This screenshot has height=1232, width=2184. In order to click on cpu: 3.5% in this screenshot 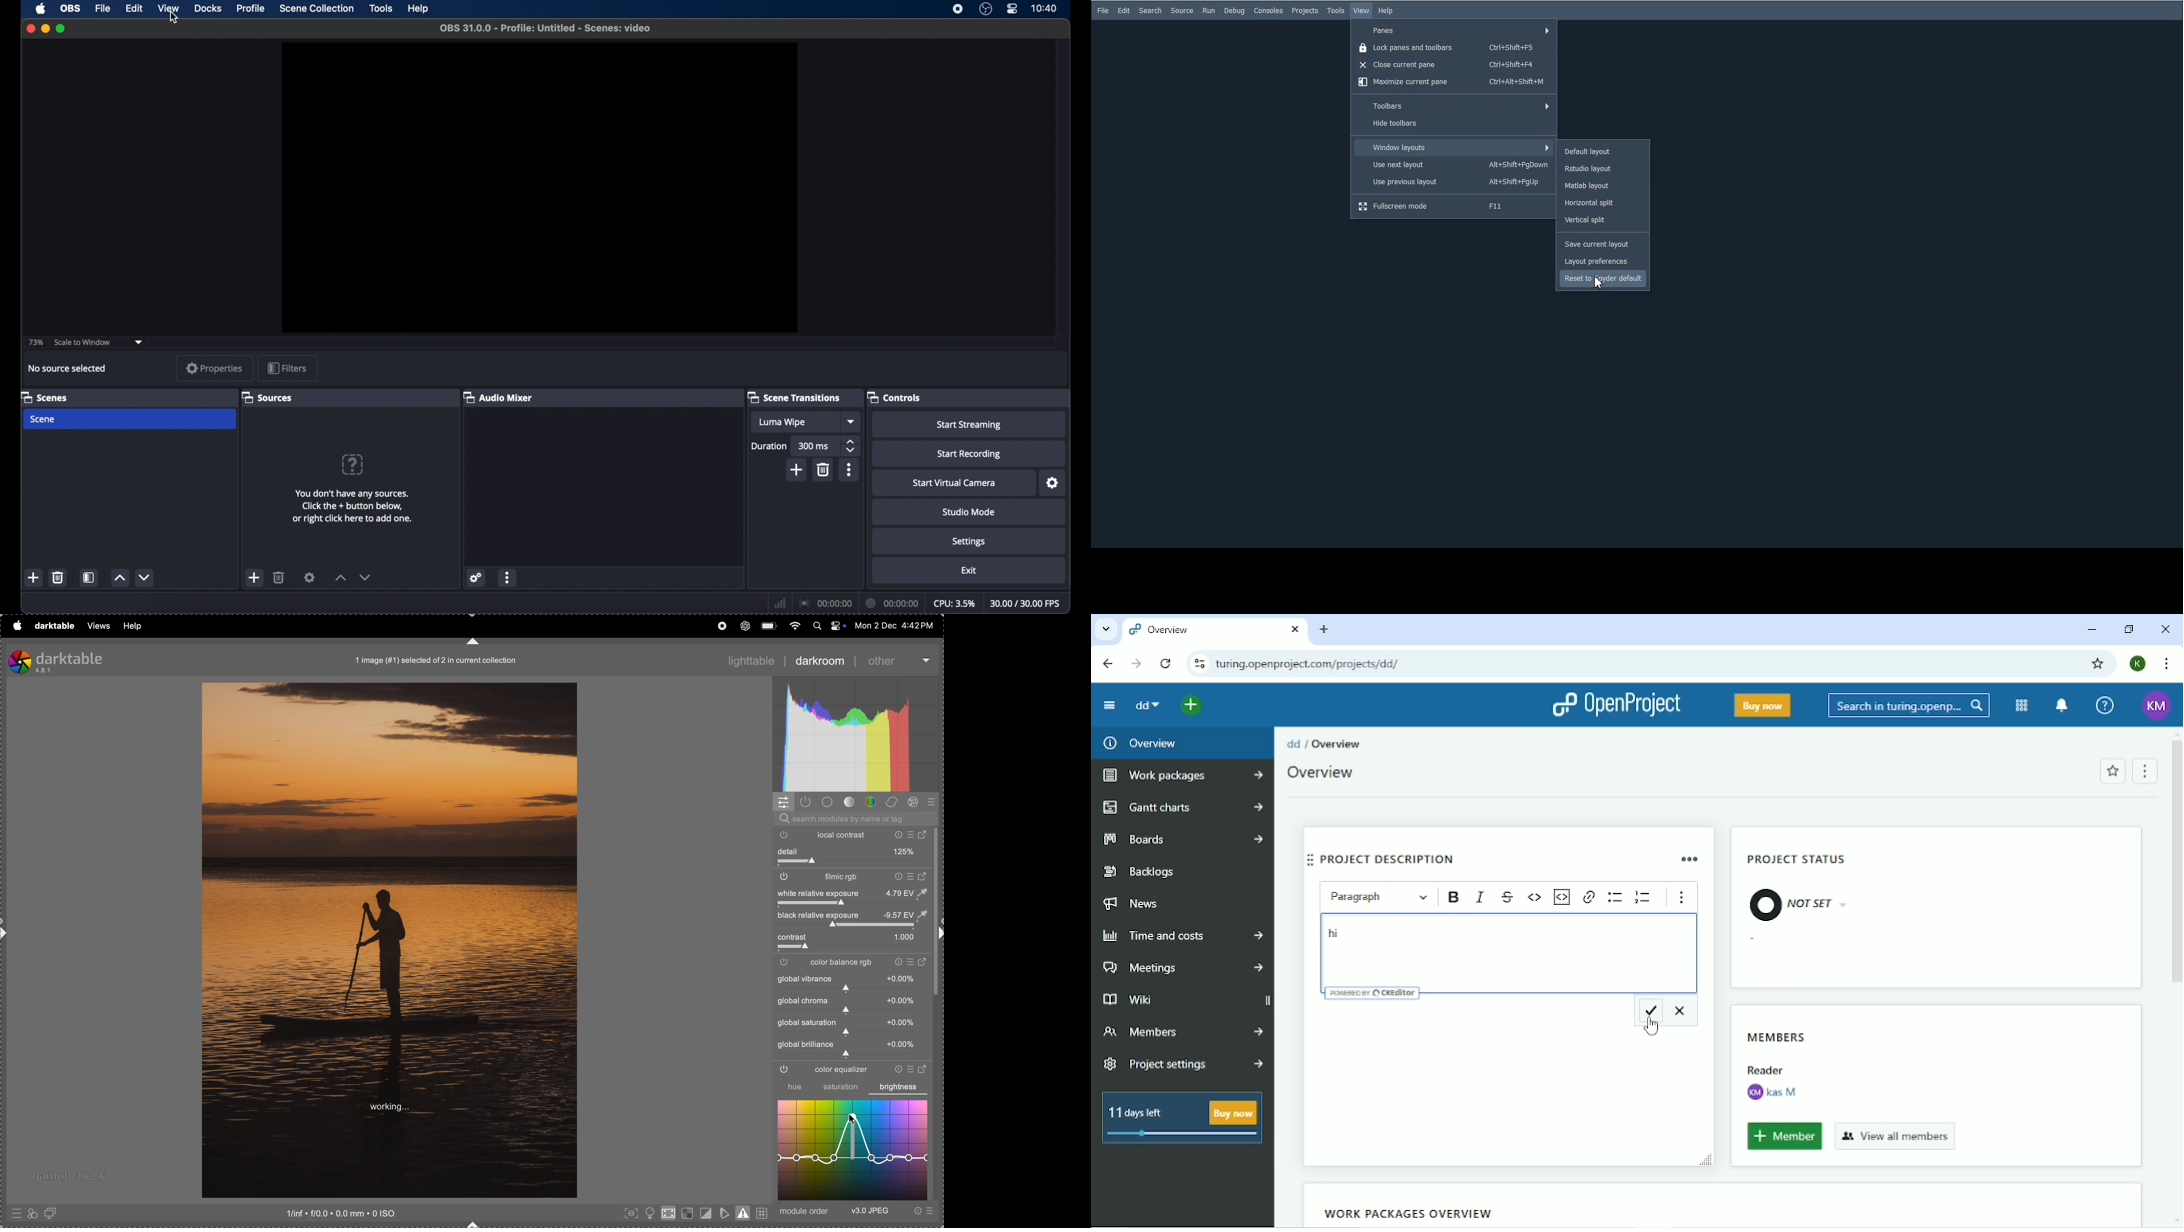, I will do `click(955, 603)`.